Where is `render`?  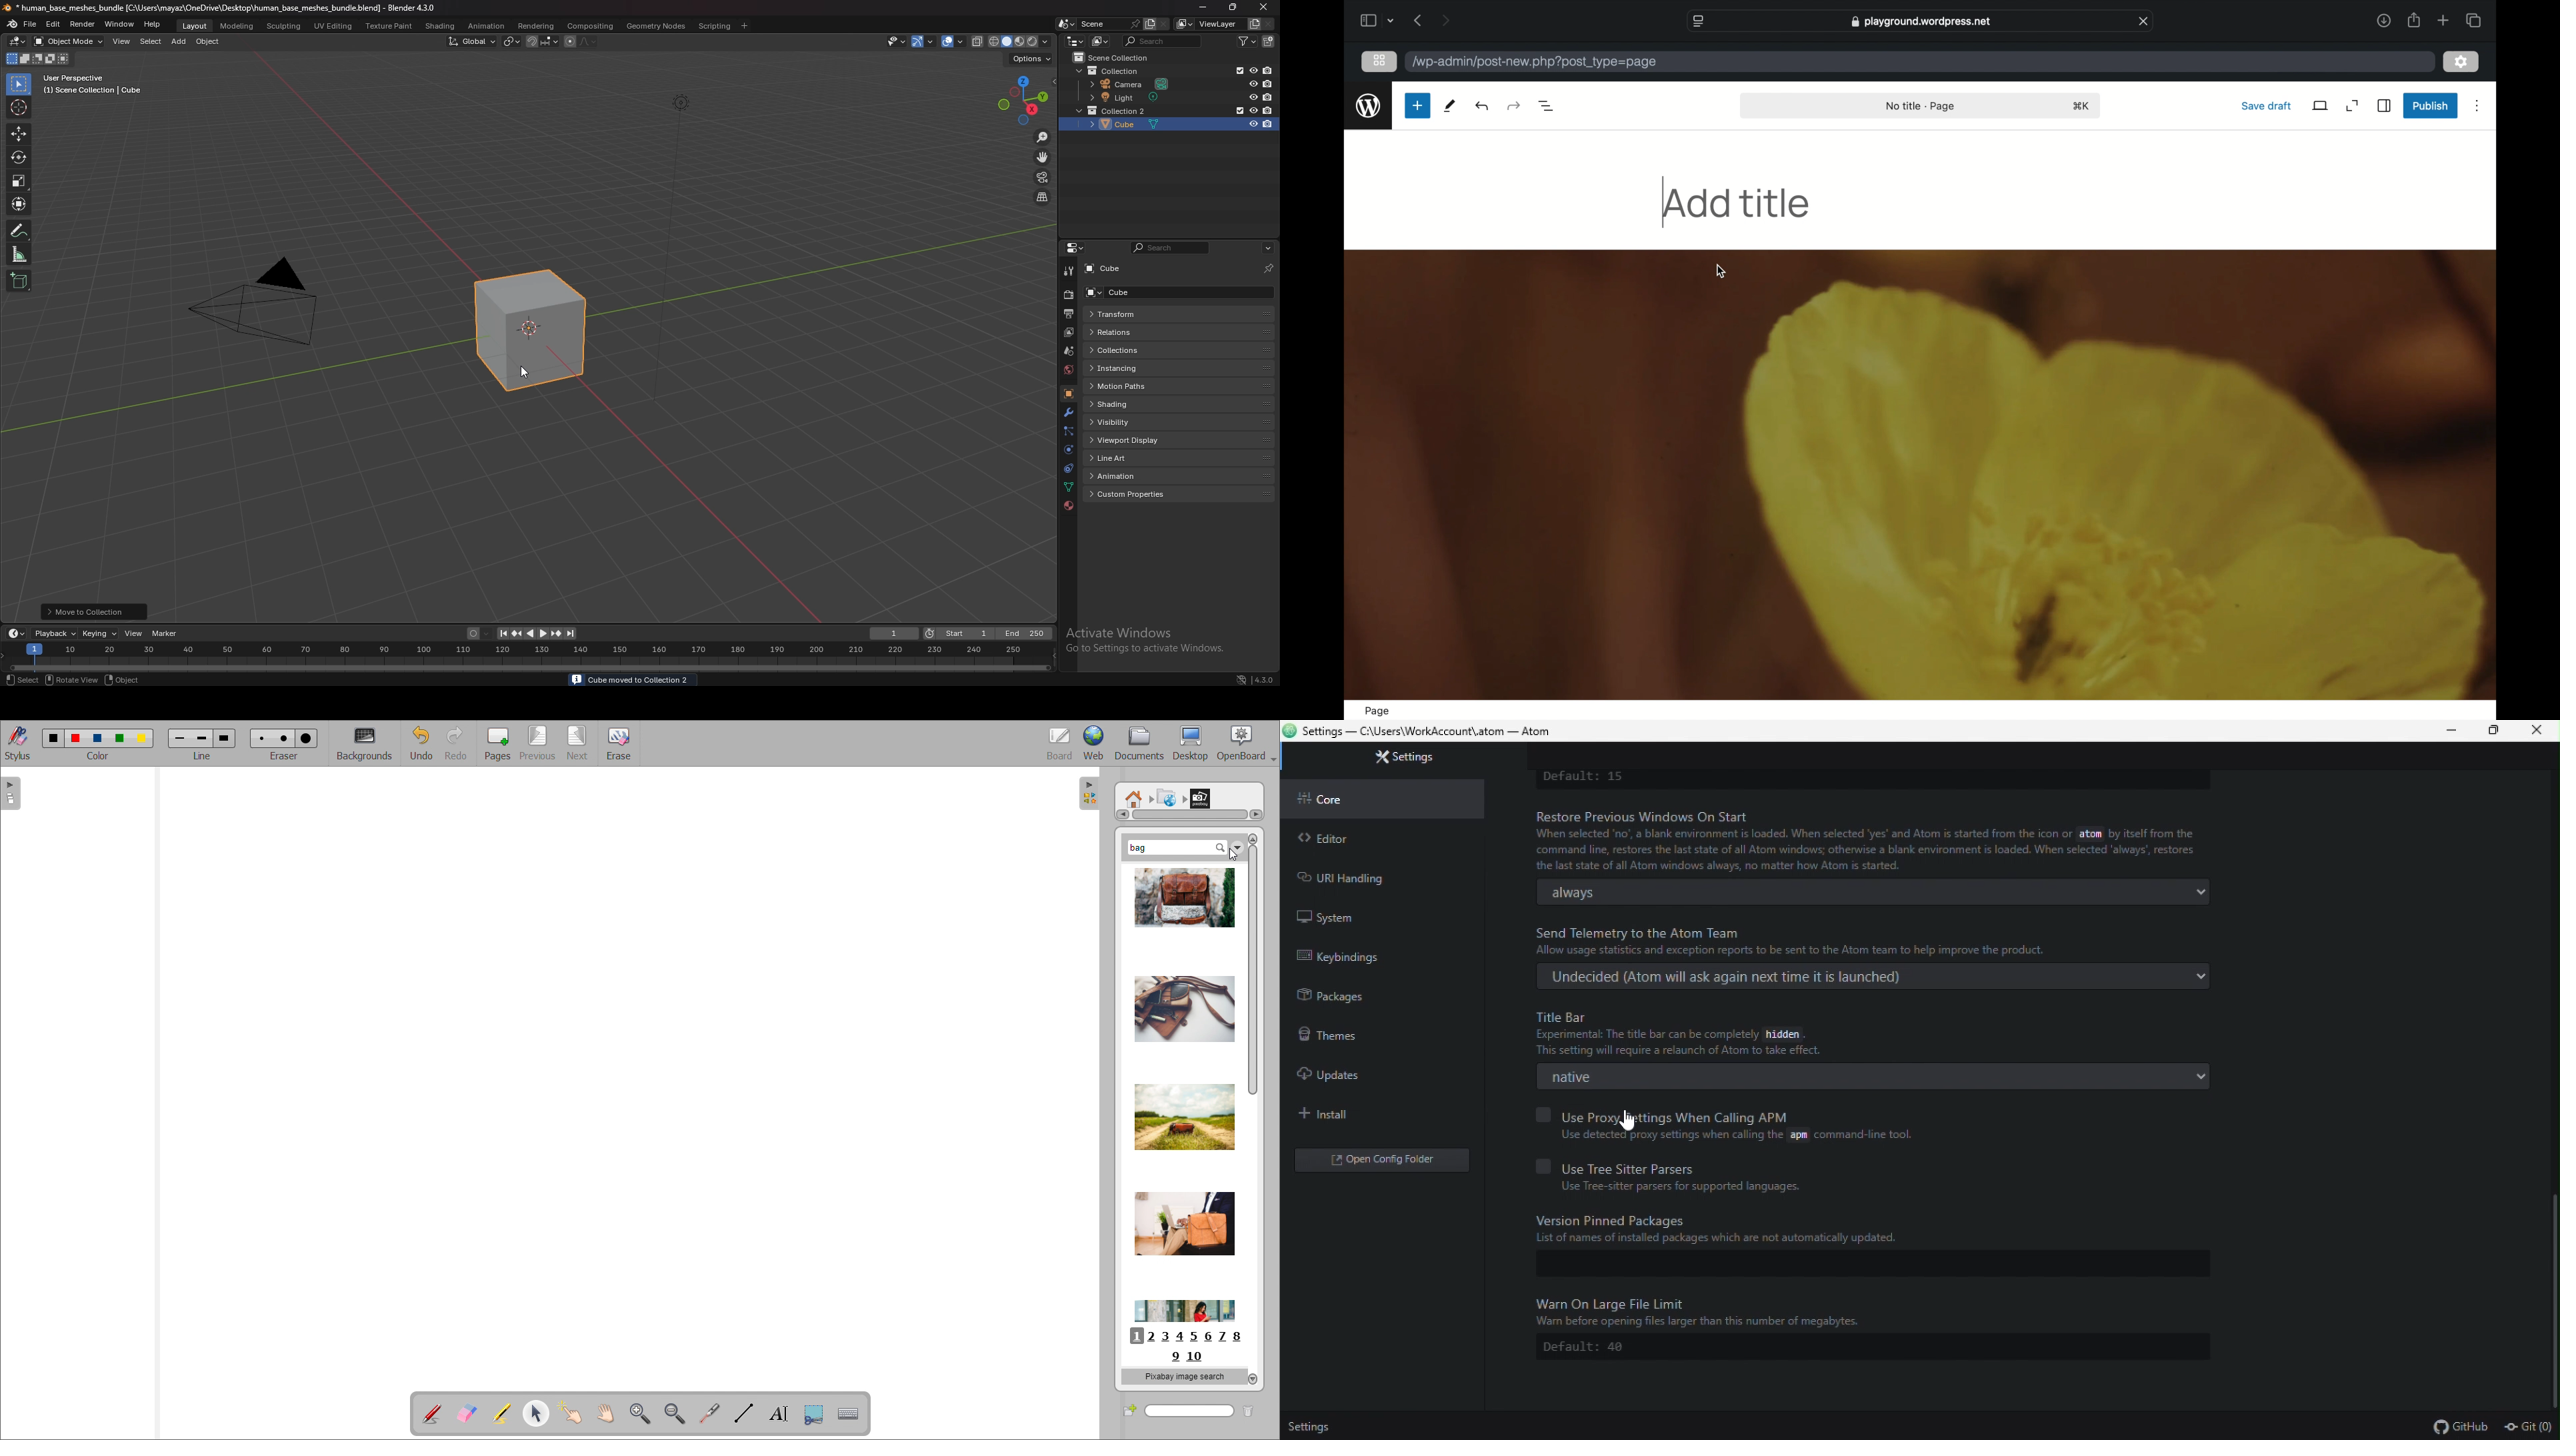
render is located at coordinates (83, 24).